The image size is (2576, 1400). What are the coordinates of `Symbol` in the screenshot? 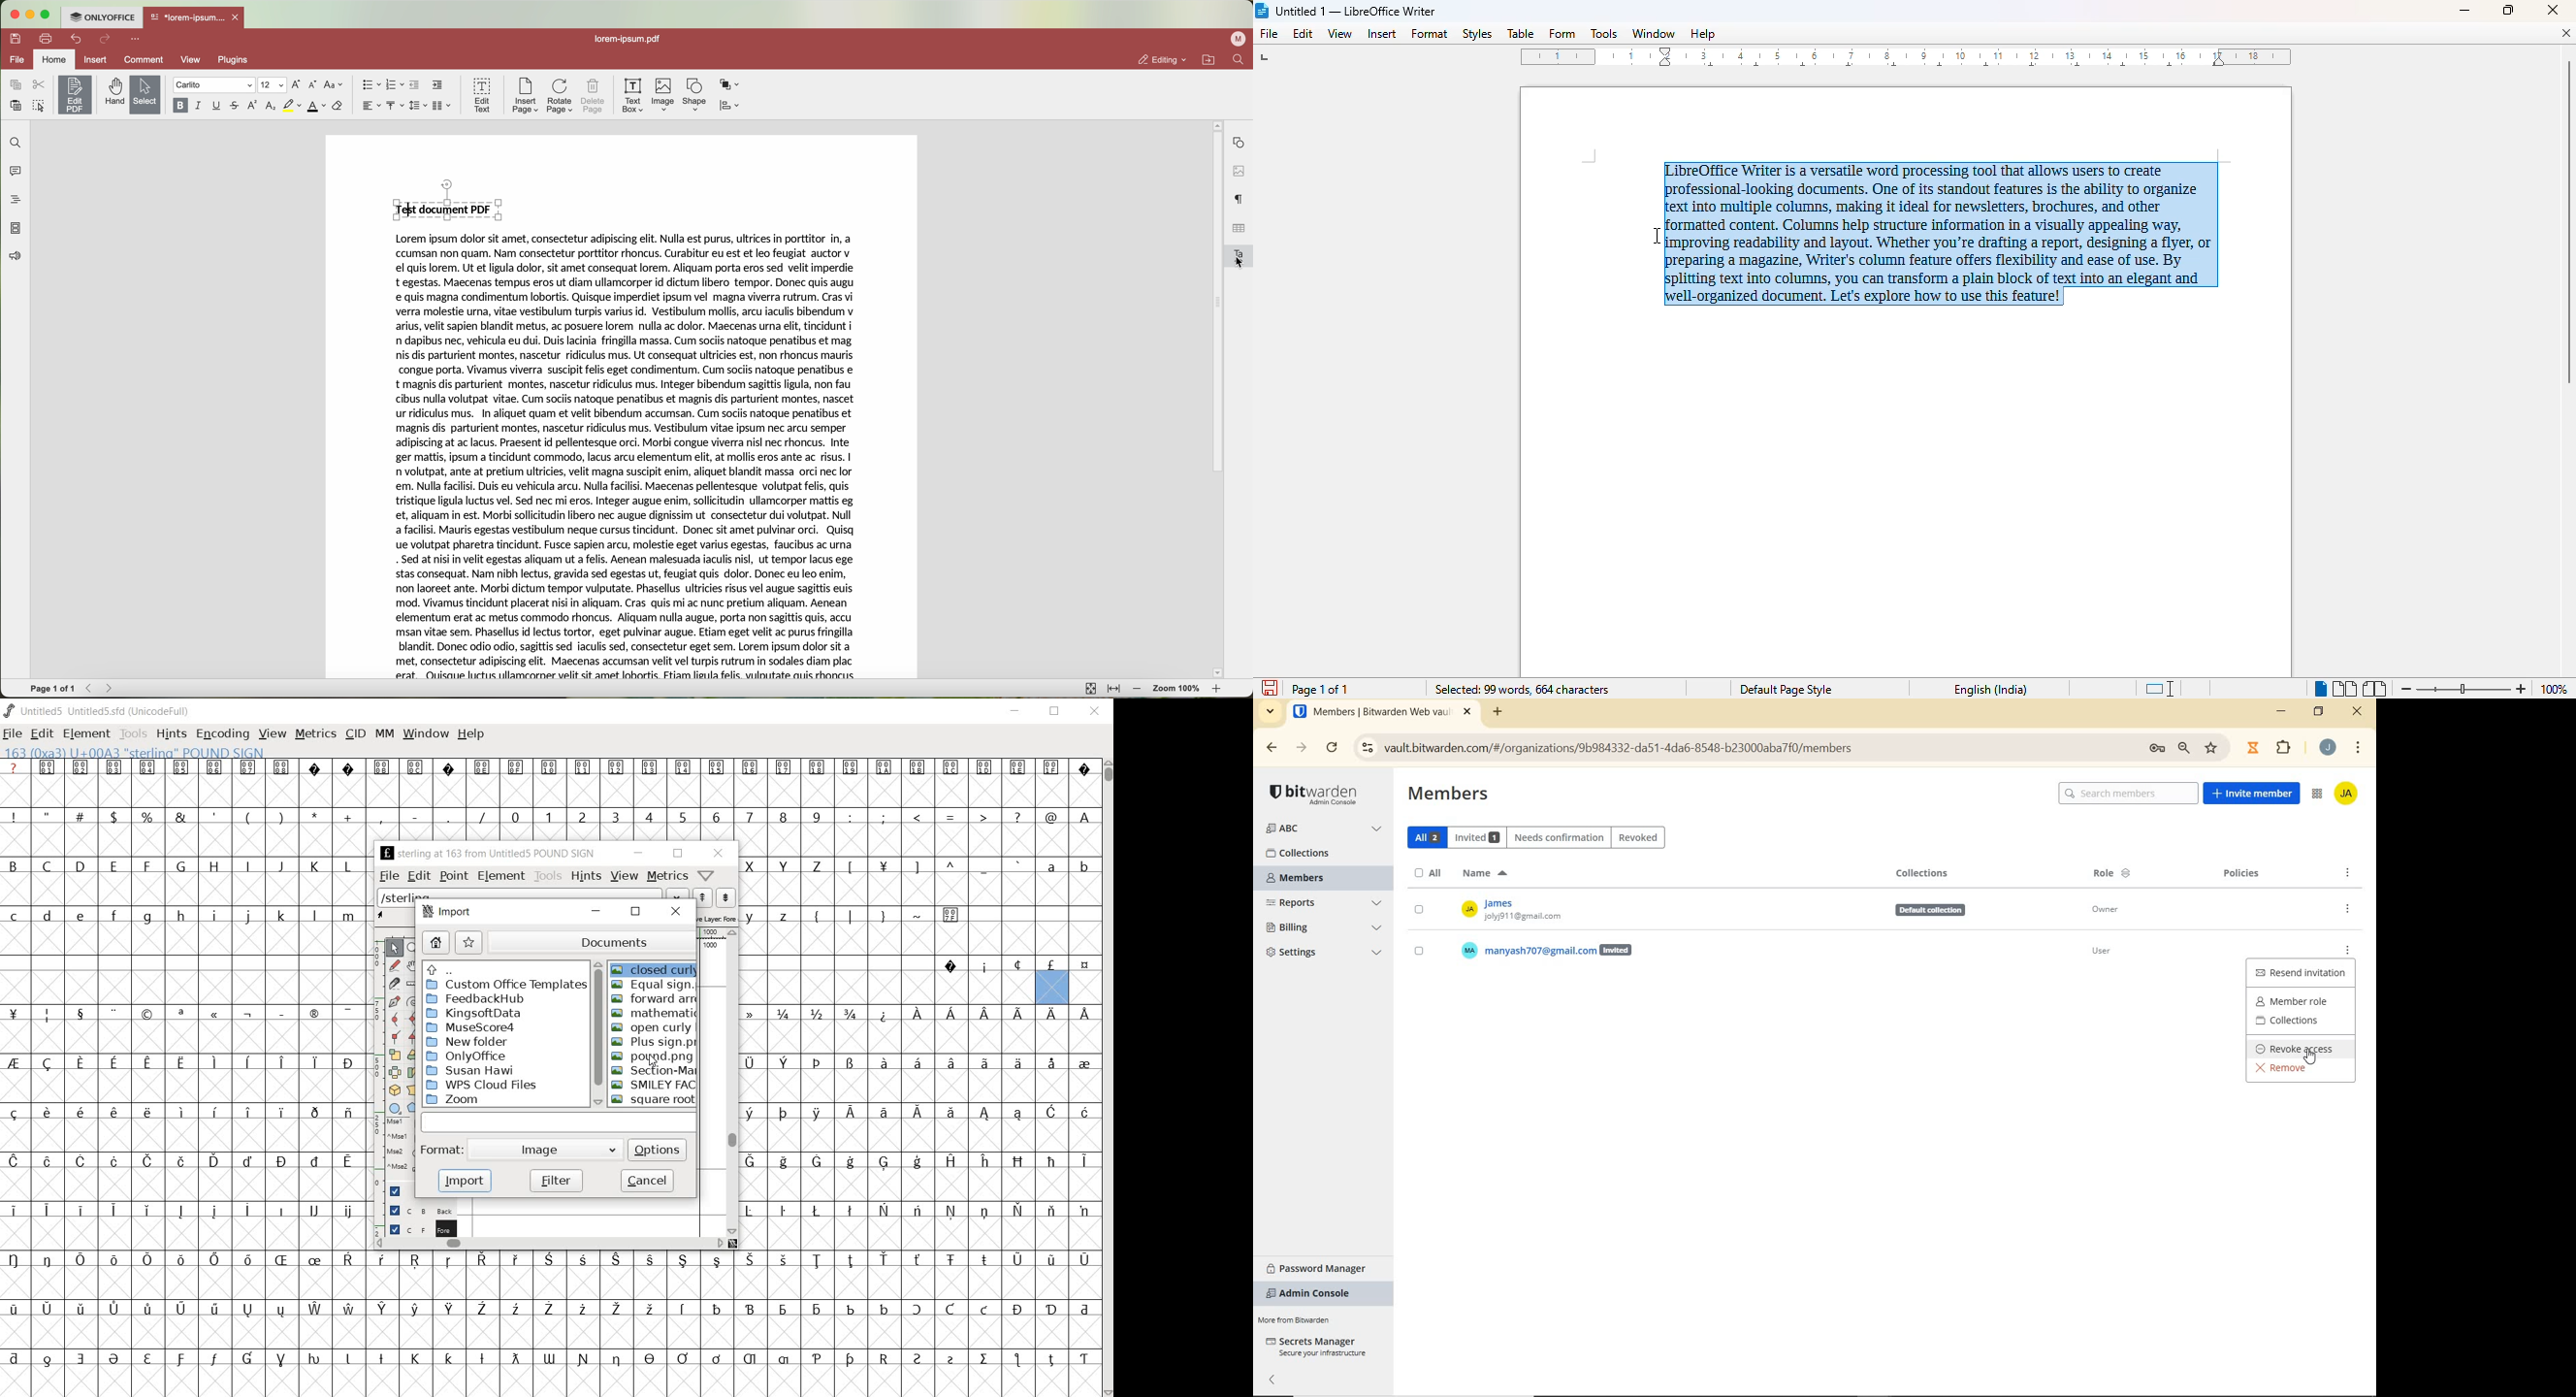 It's located at (316, 768).